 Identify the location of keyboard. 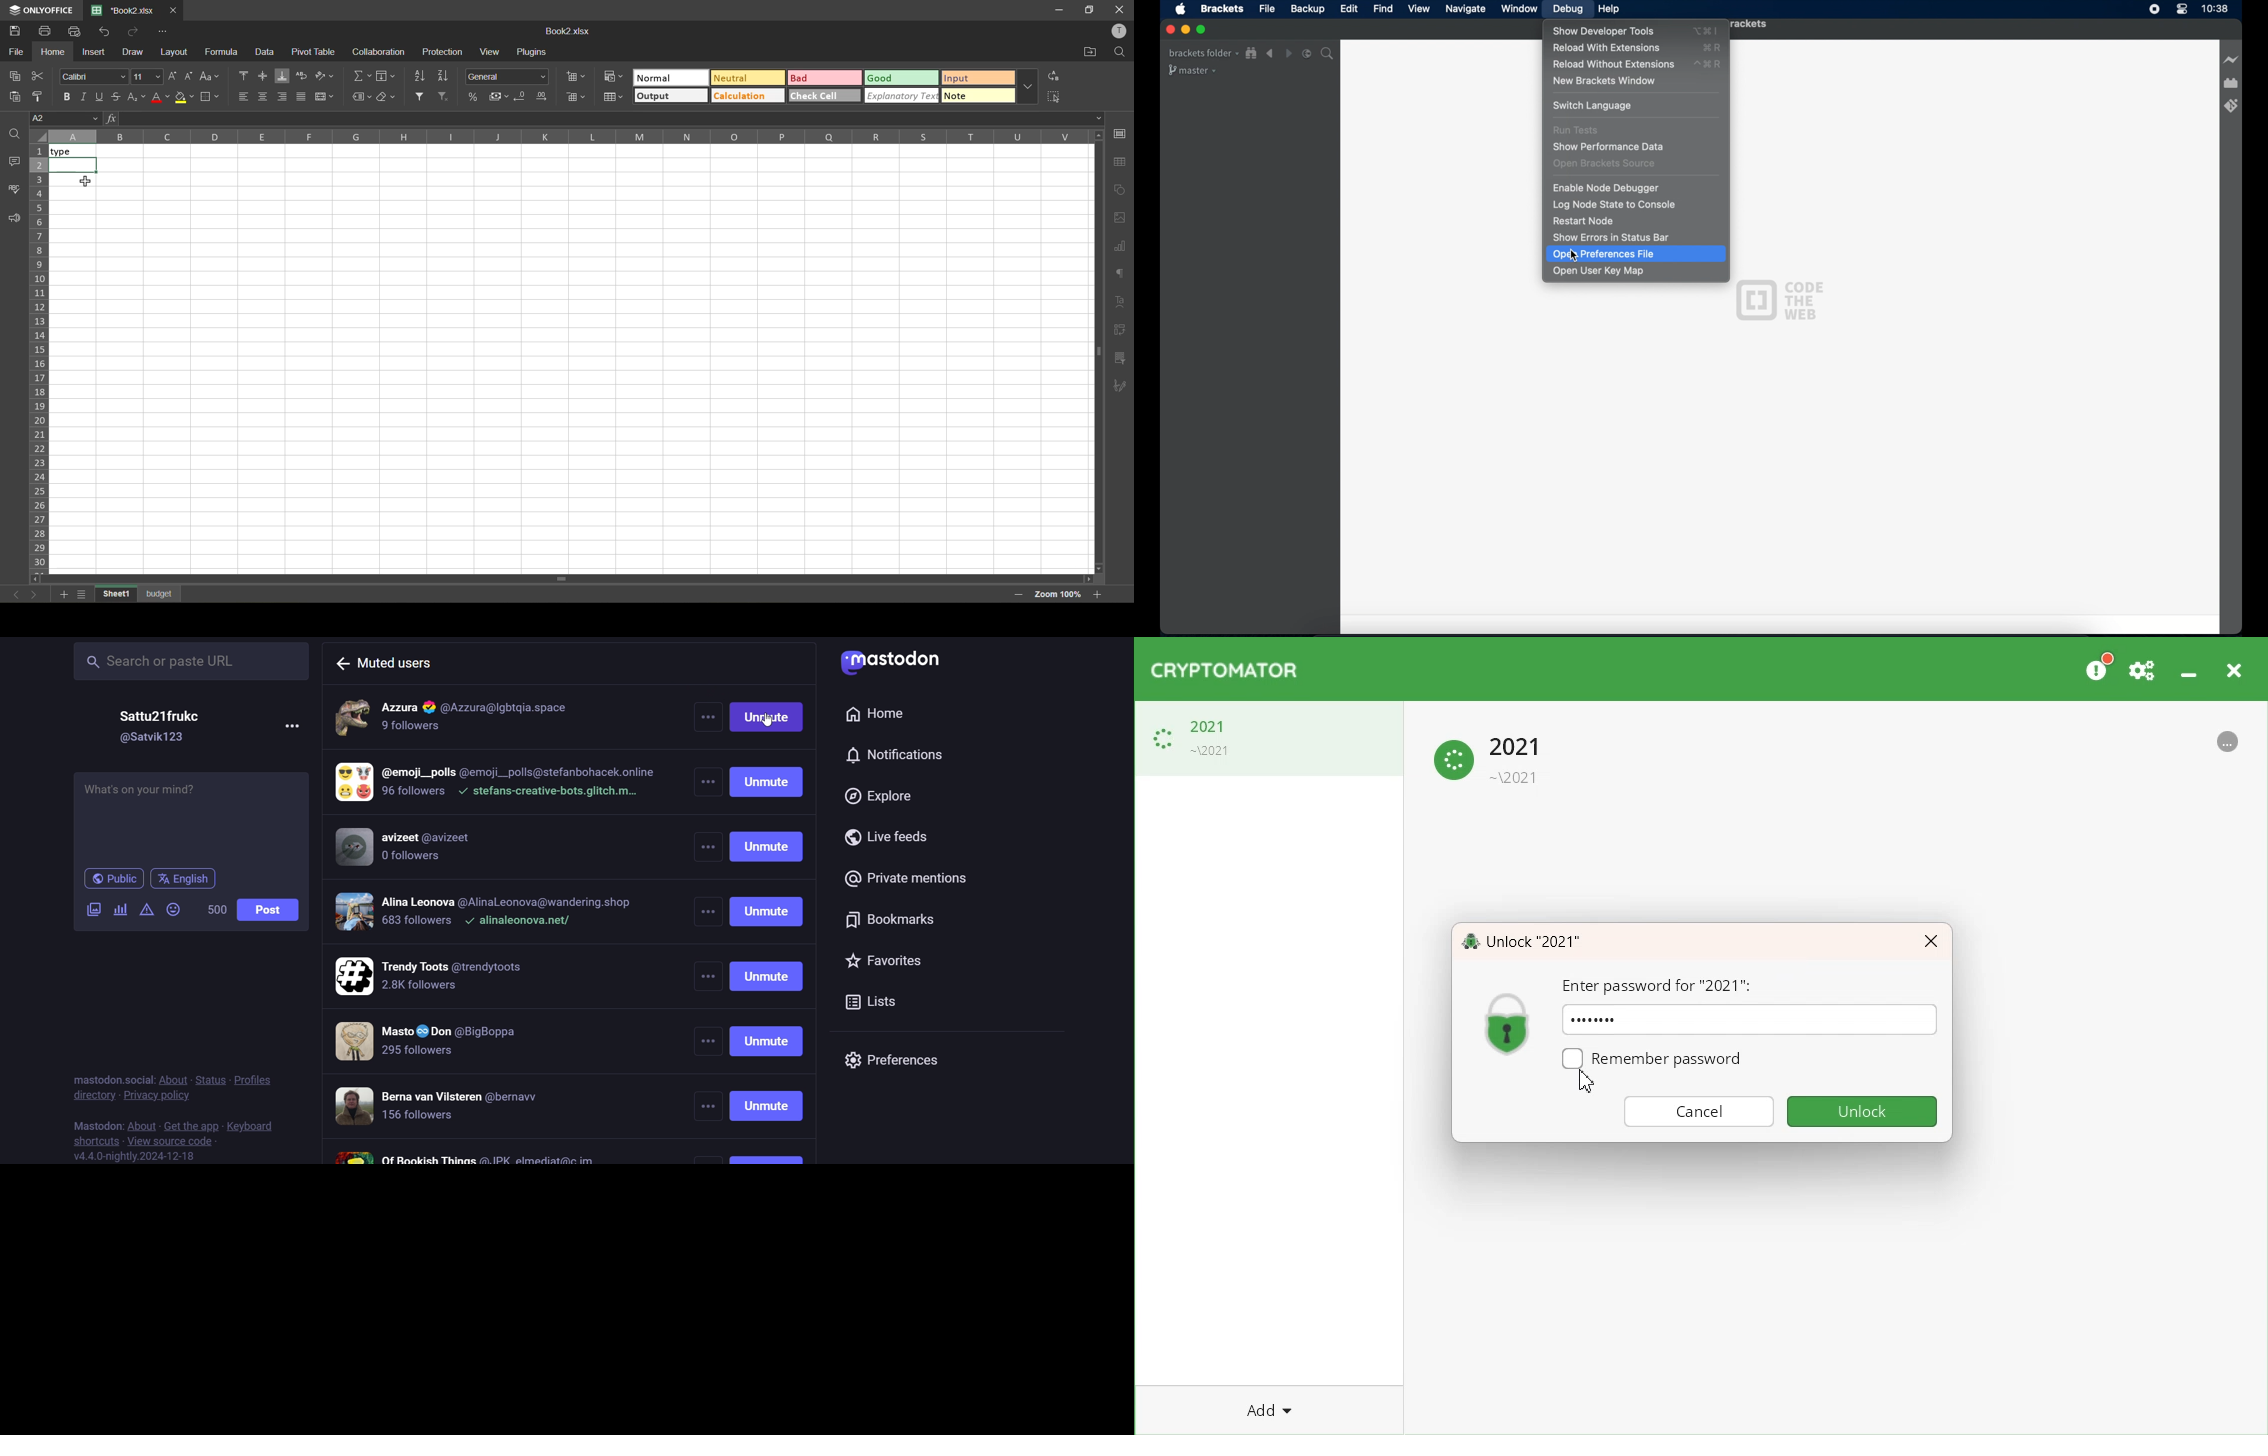
(252, 1126).